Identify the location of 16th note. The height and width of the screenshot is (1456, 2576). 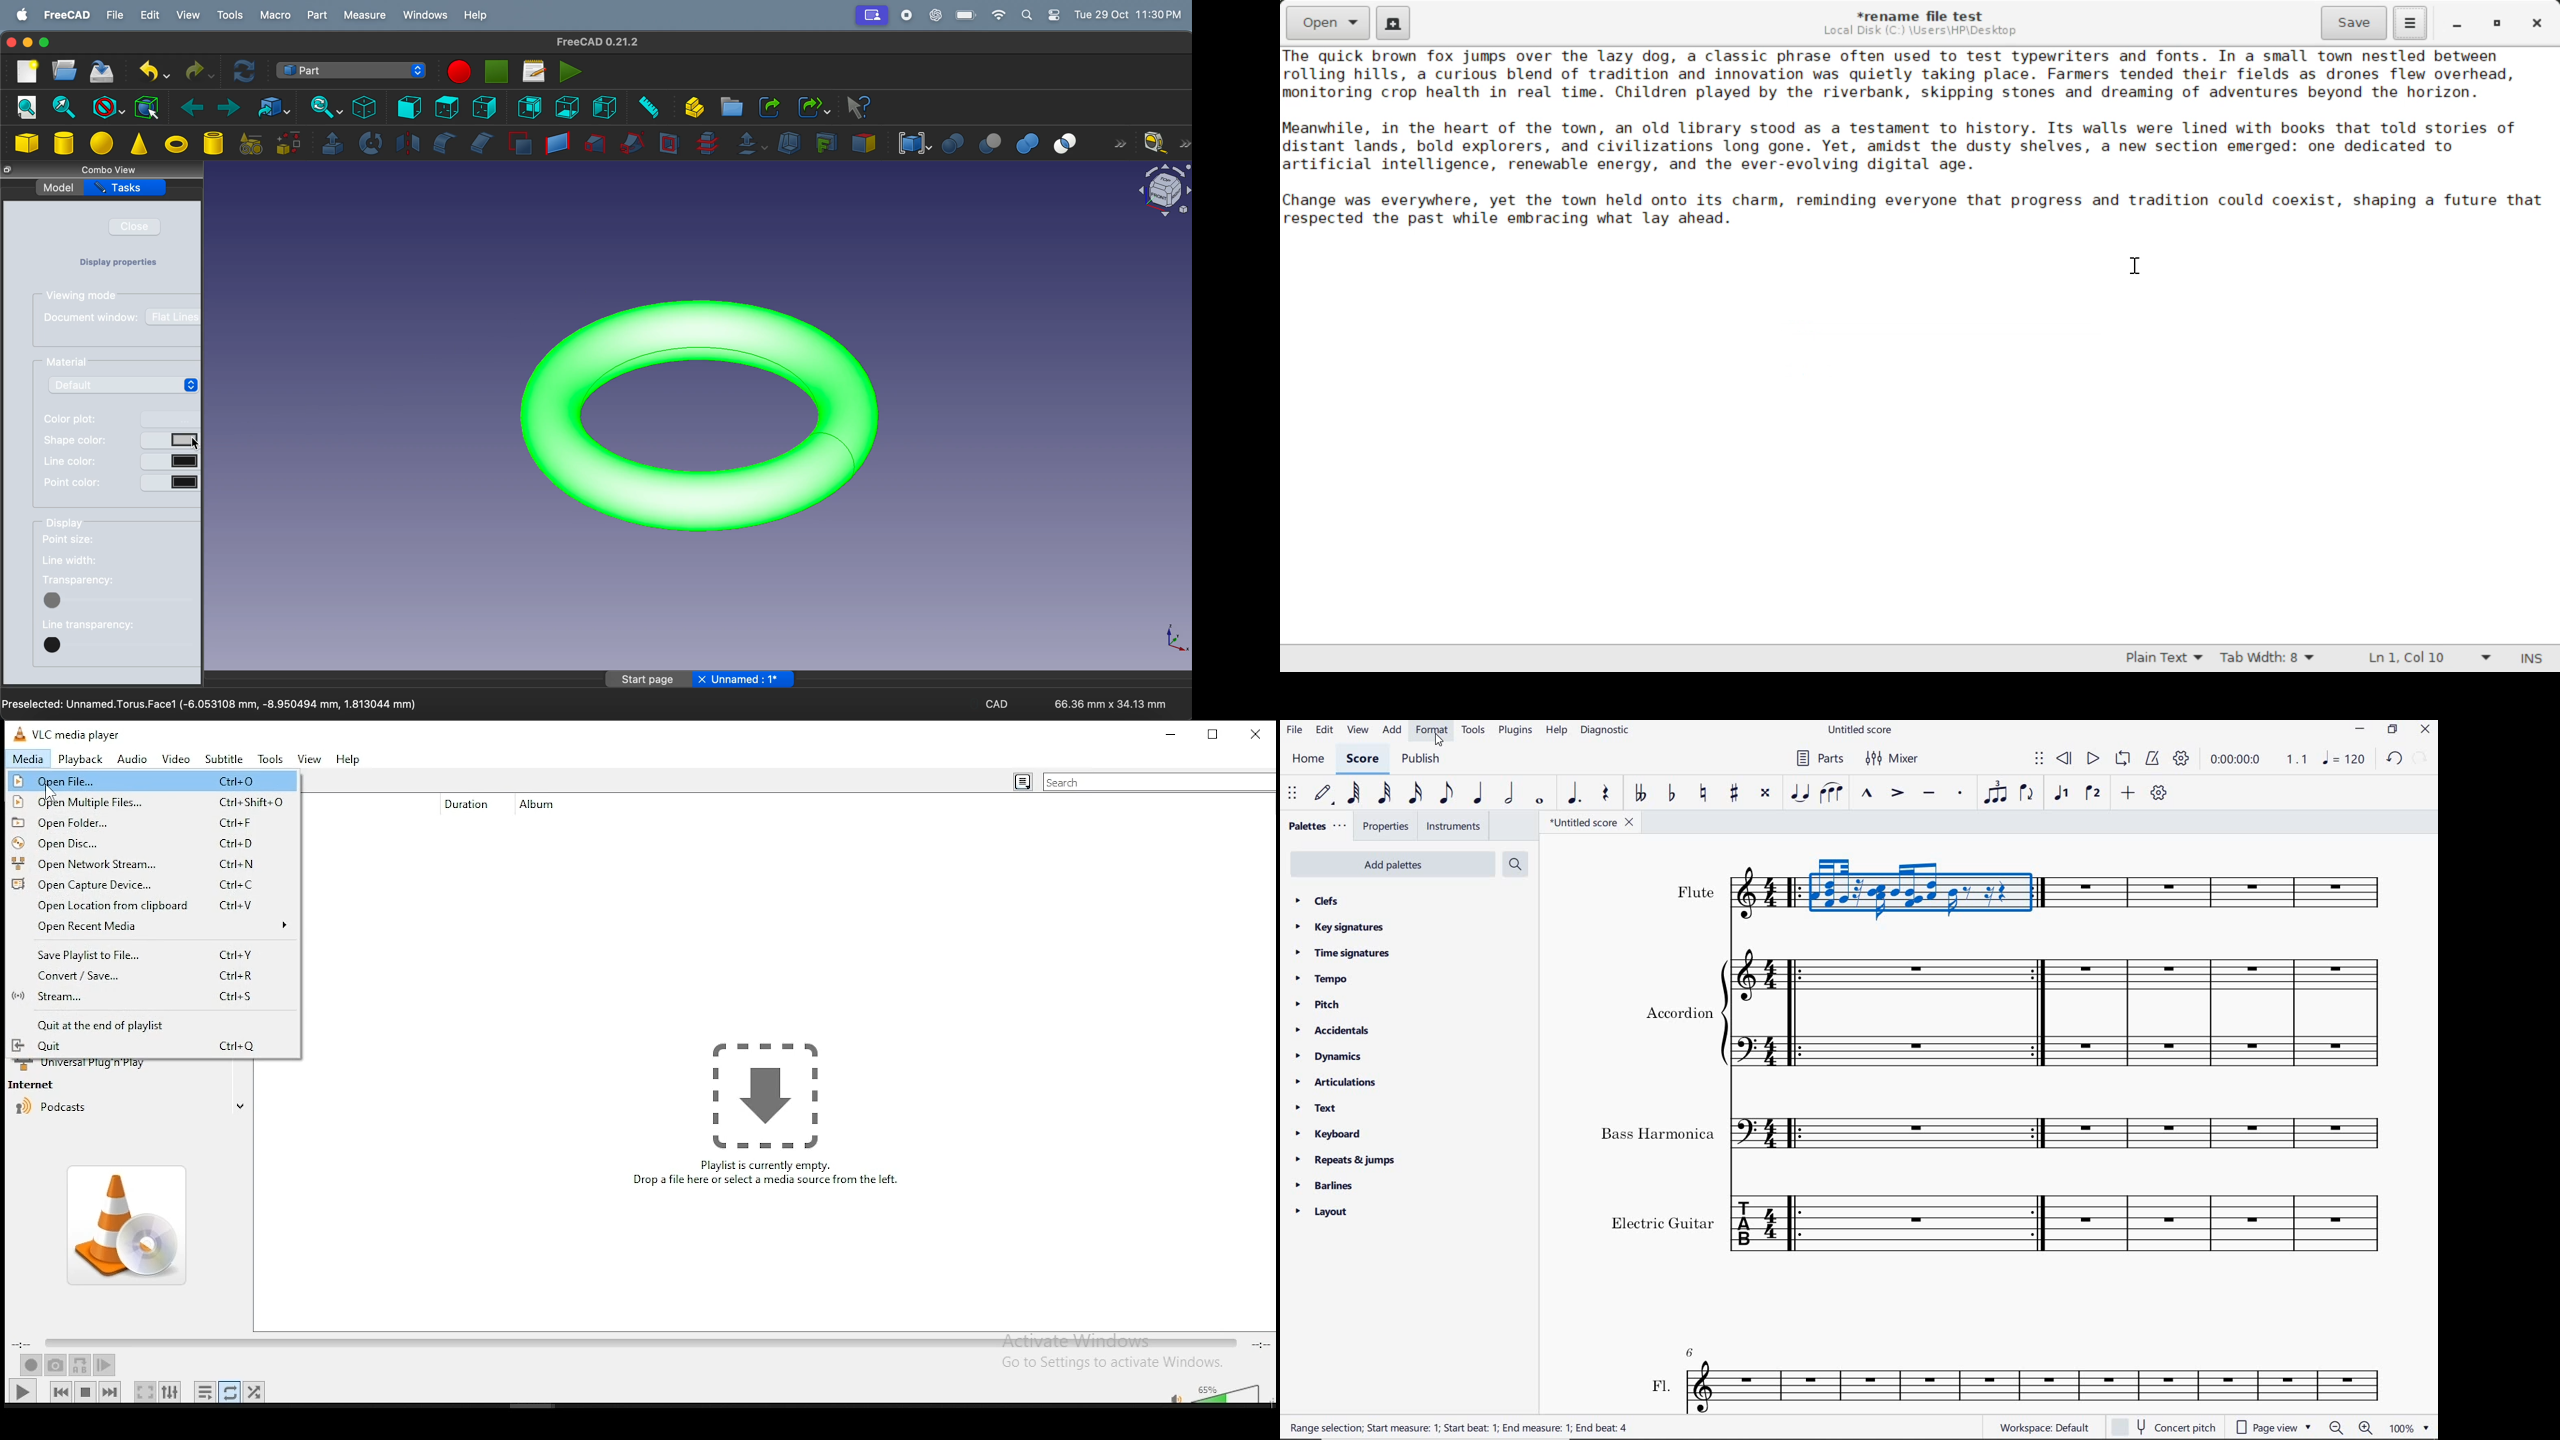
(1417, 796).